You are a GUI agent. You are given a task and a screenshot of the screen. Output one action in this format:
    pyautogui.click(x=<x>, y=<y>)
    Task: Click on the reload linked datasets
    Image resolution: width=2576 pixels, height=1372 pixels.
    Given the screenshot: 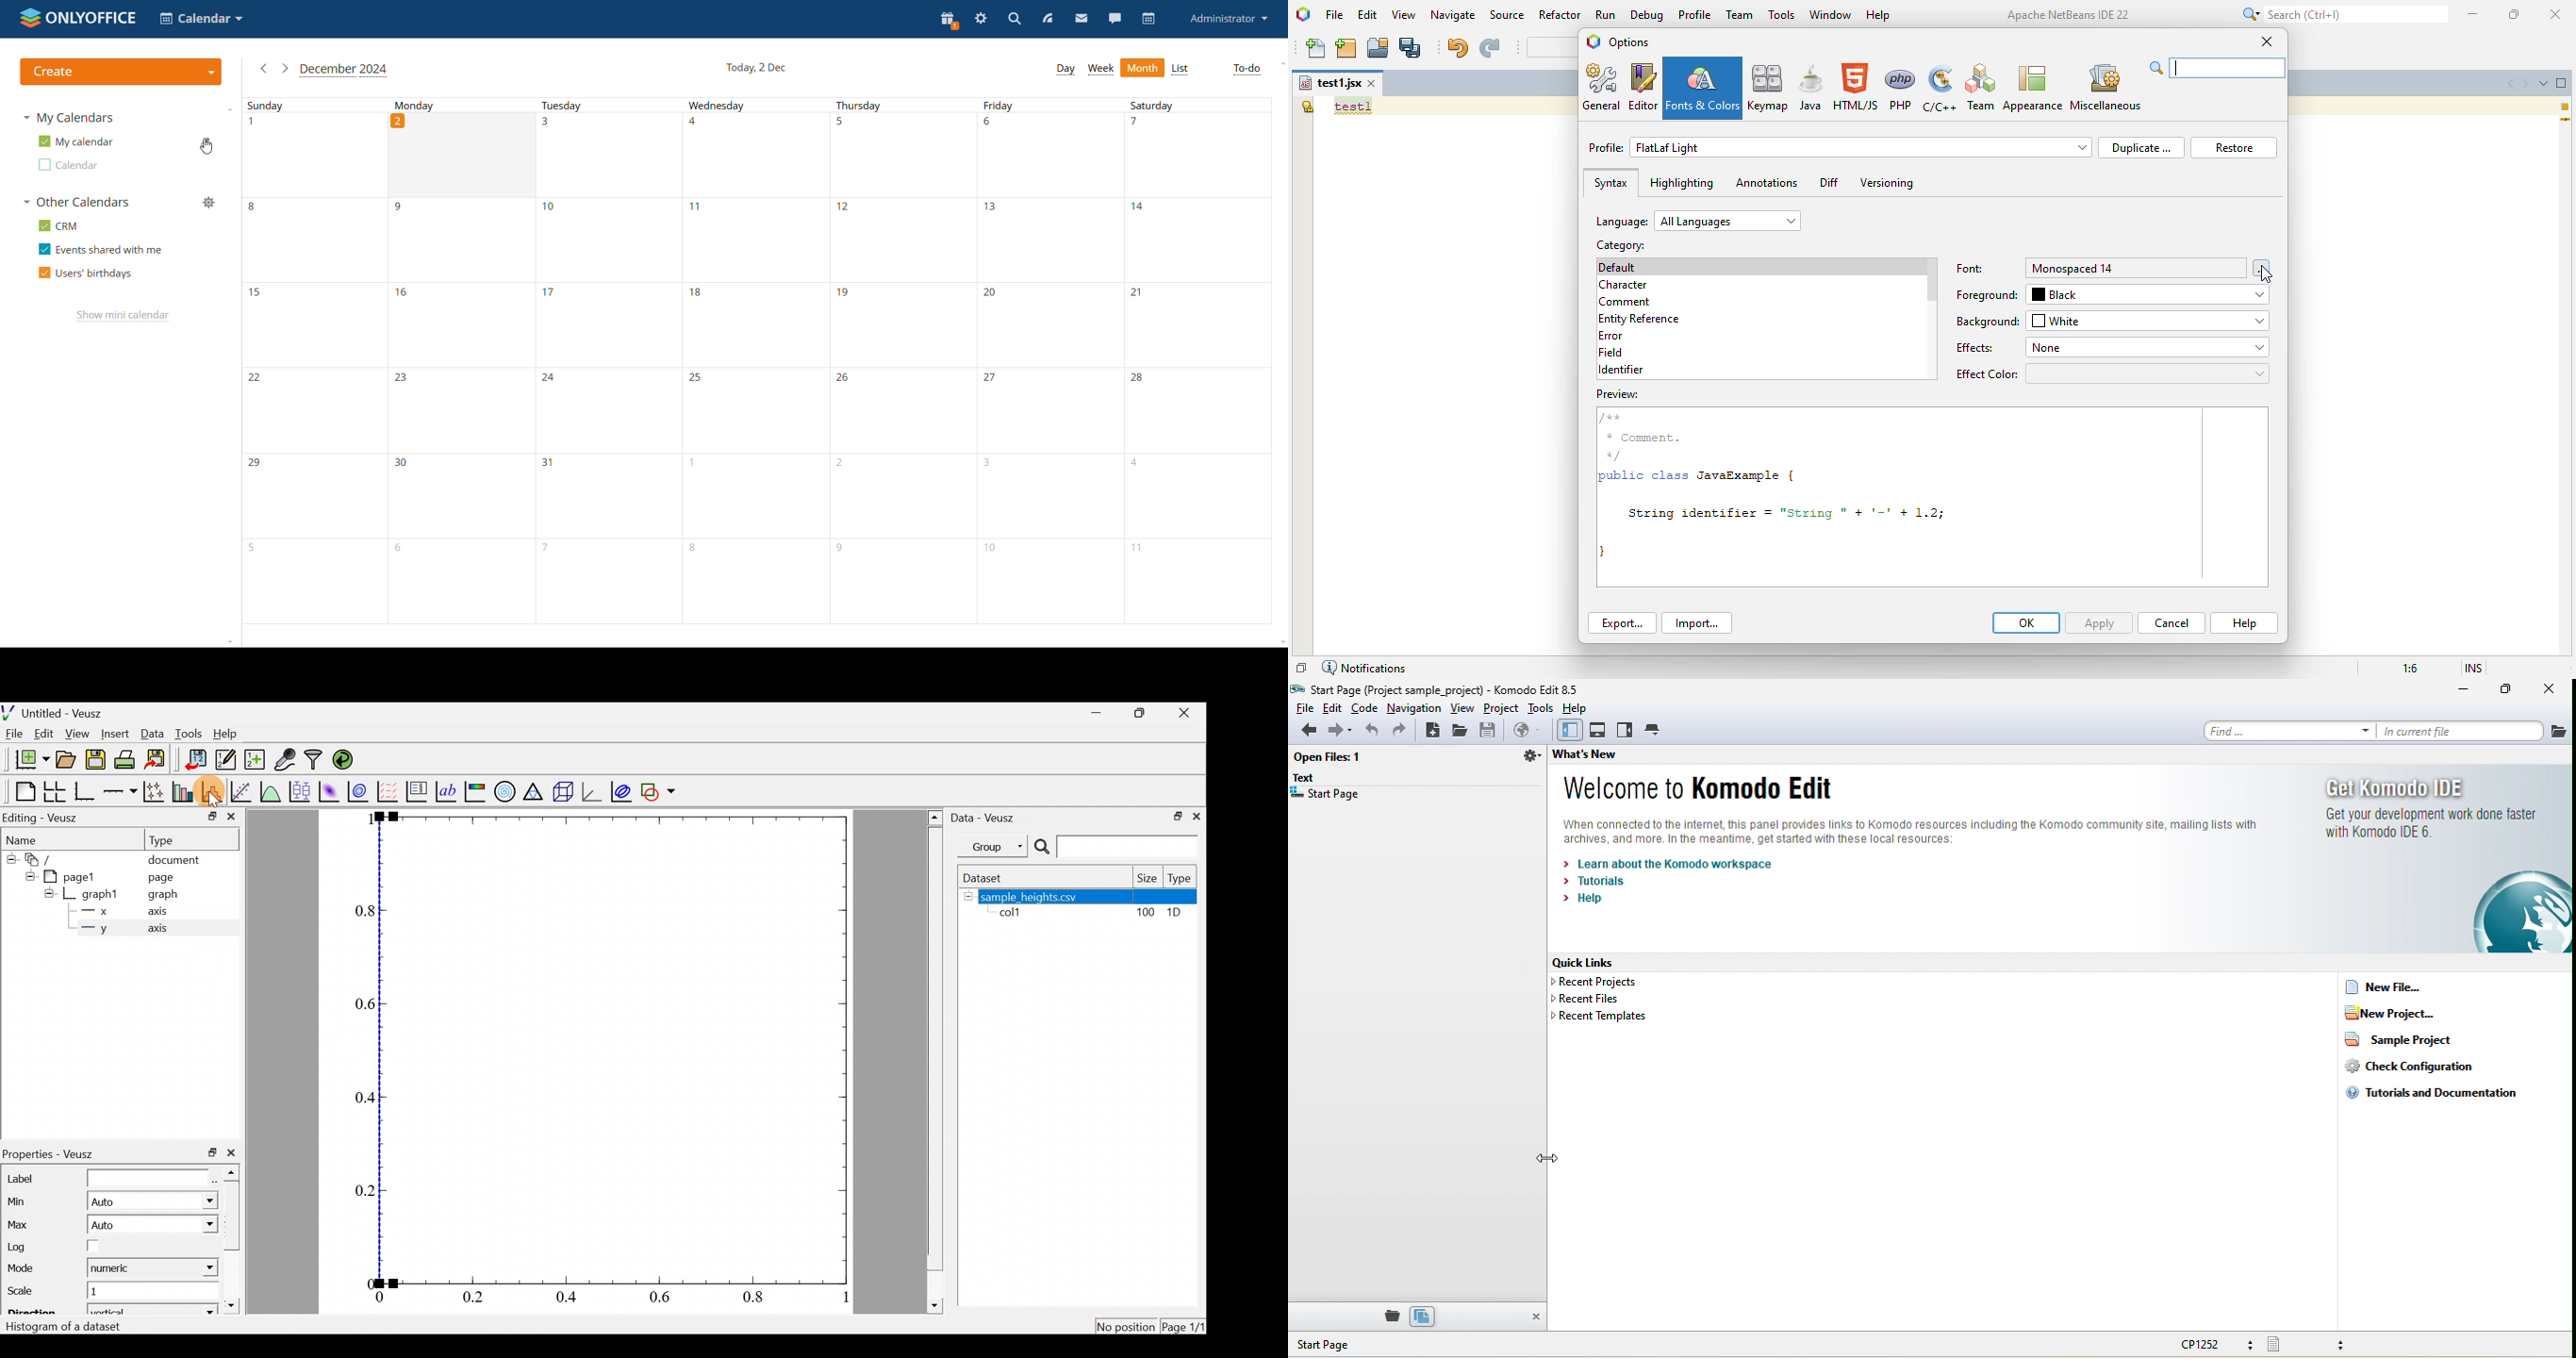 What is the action you would take?
    pyautogui.click(x=348, y=759)
    